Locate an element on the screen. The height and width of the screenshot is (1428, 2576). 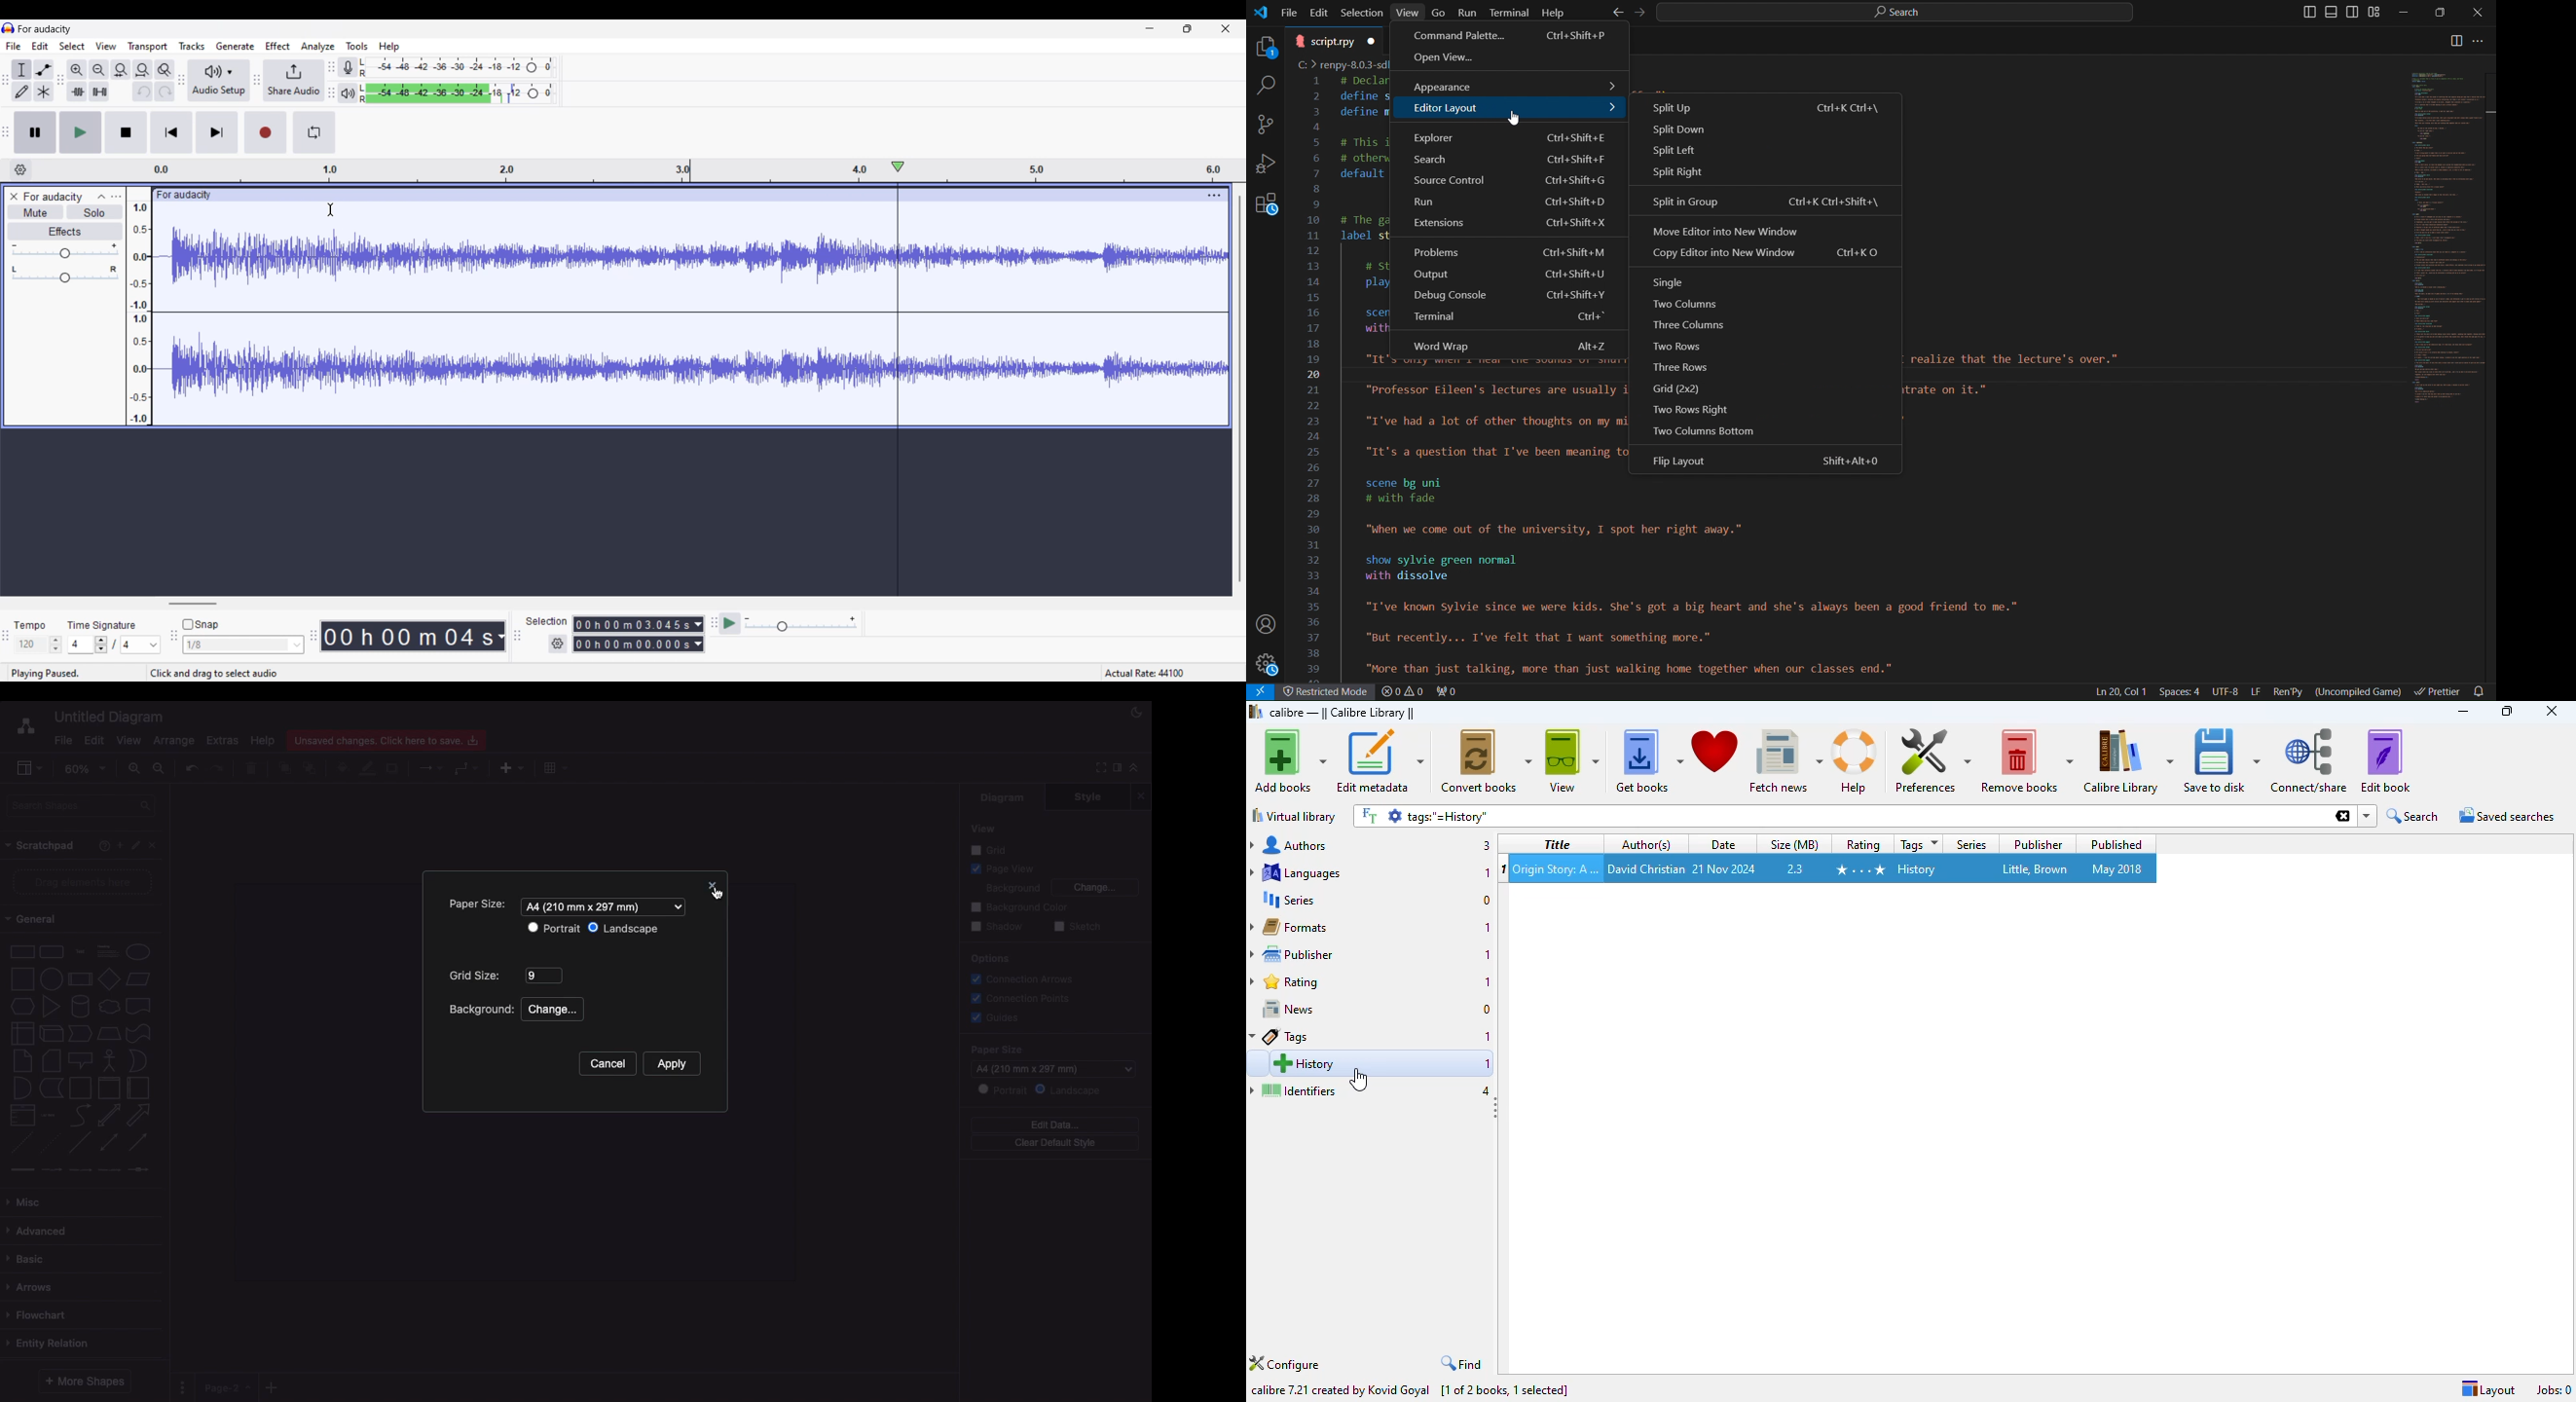
Software logo is located at coordinates (8, 28).